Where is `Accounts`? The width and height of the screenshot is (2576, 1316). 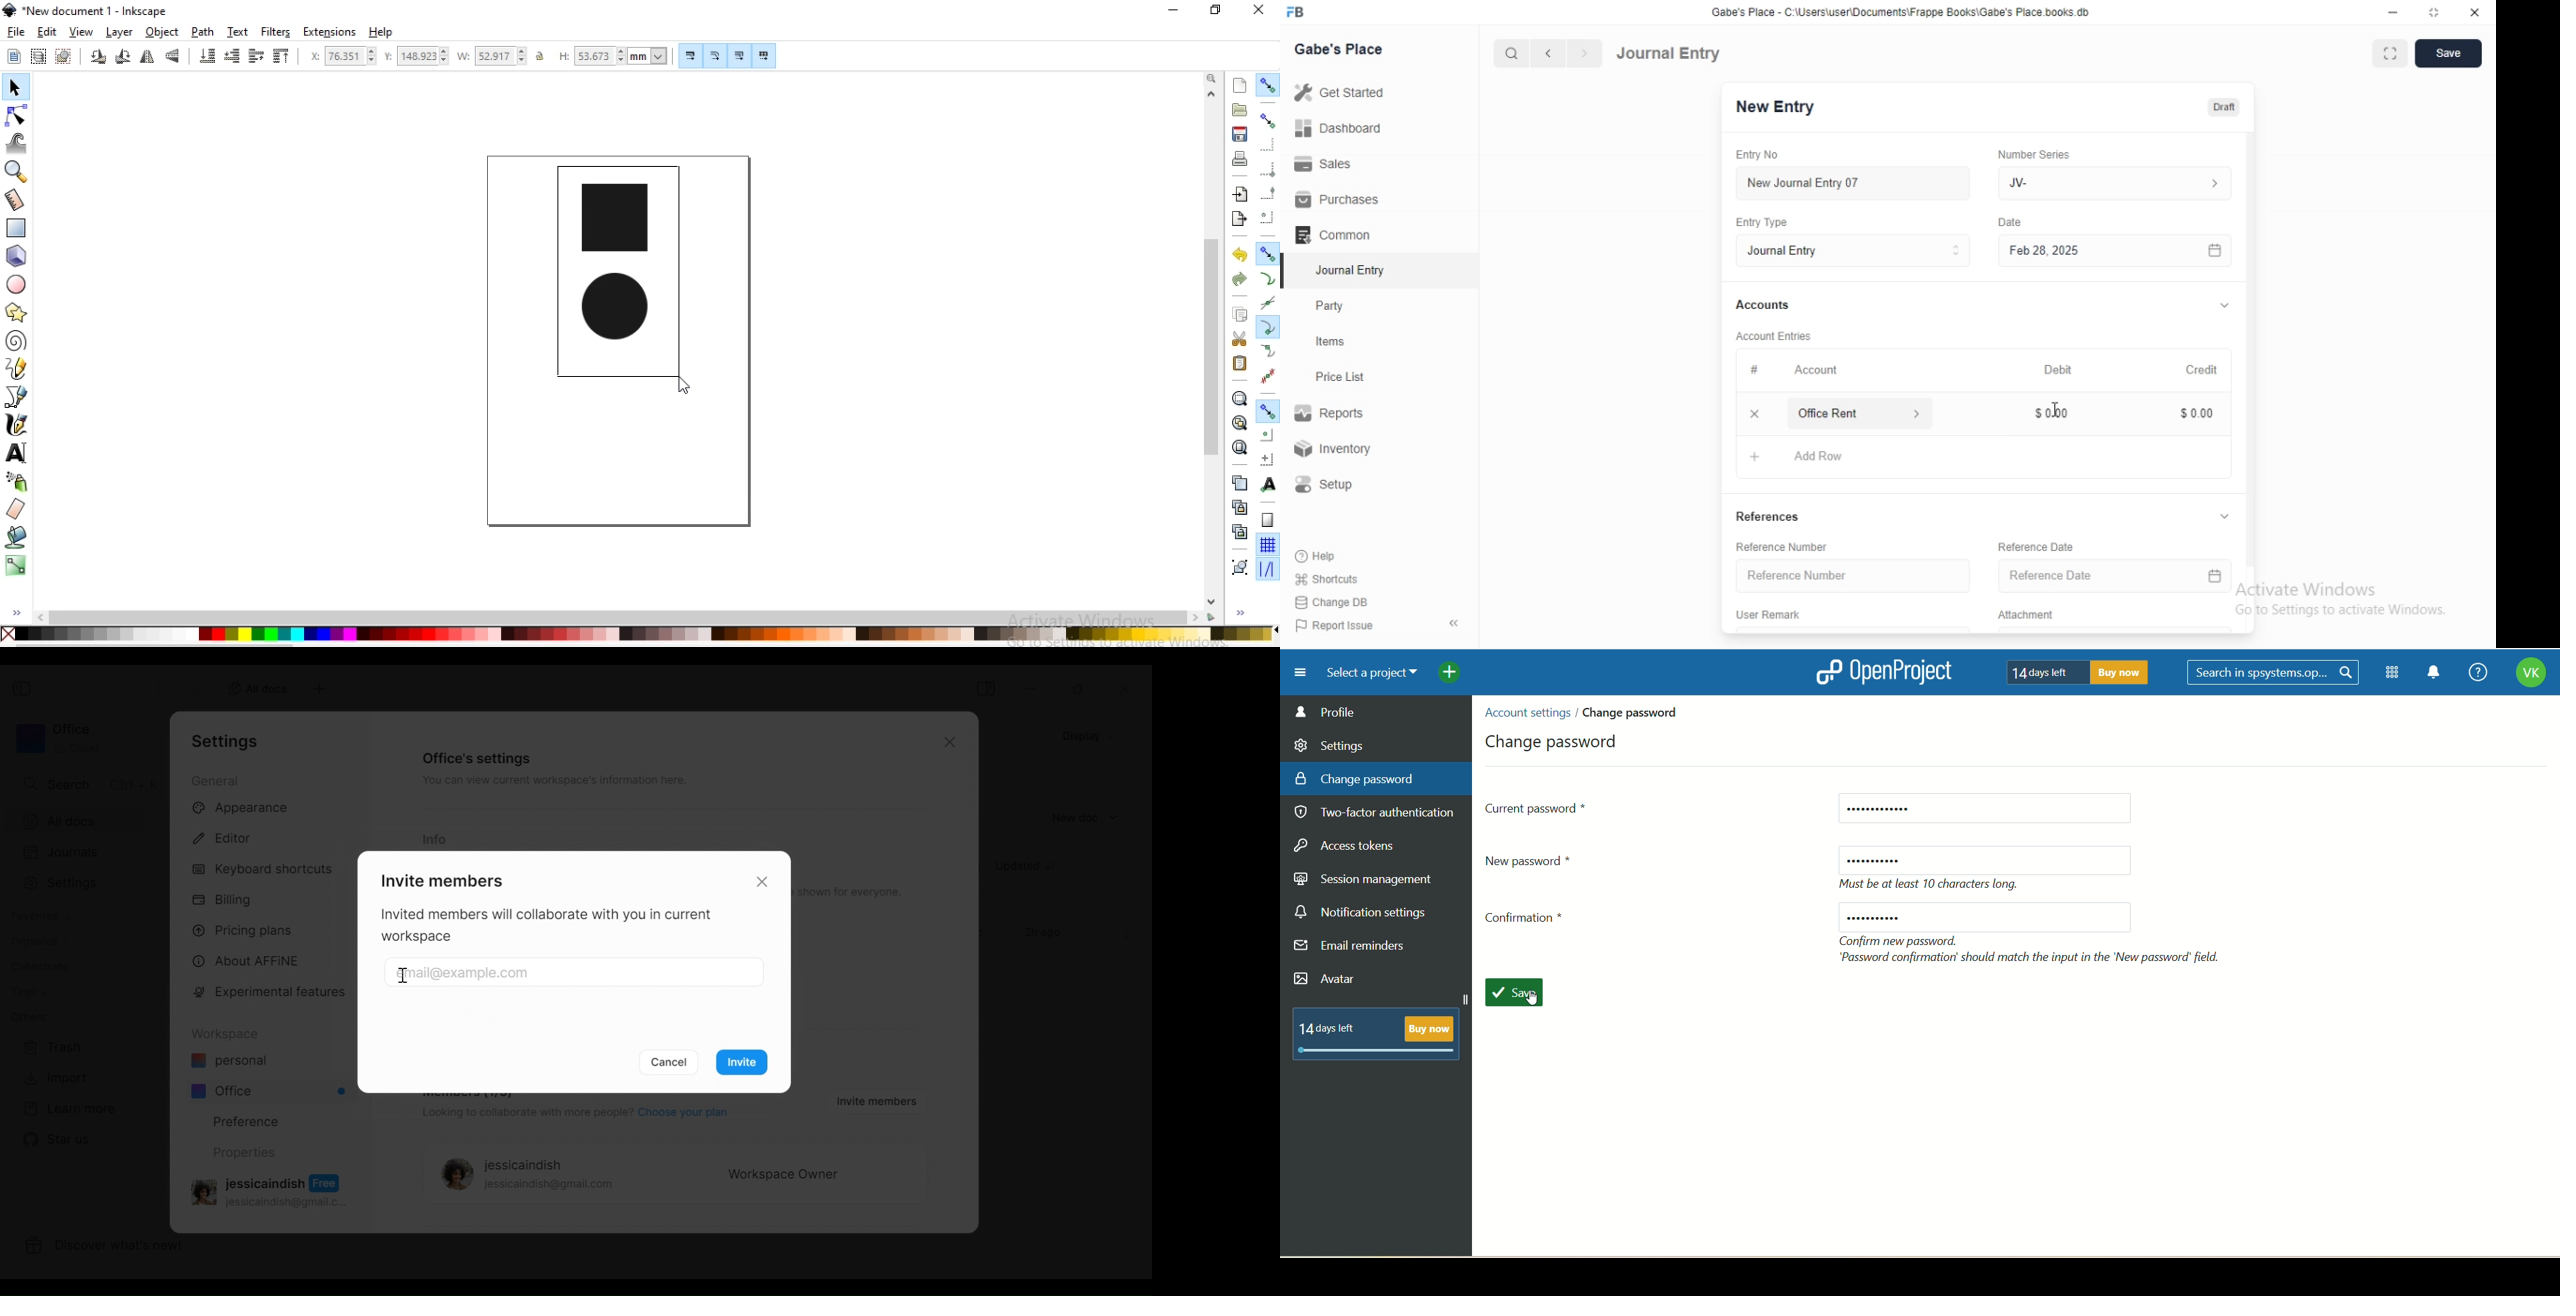
Accounts is located at coordinates (1761, 305).